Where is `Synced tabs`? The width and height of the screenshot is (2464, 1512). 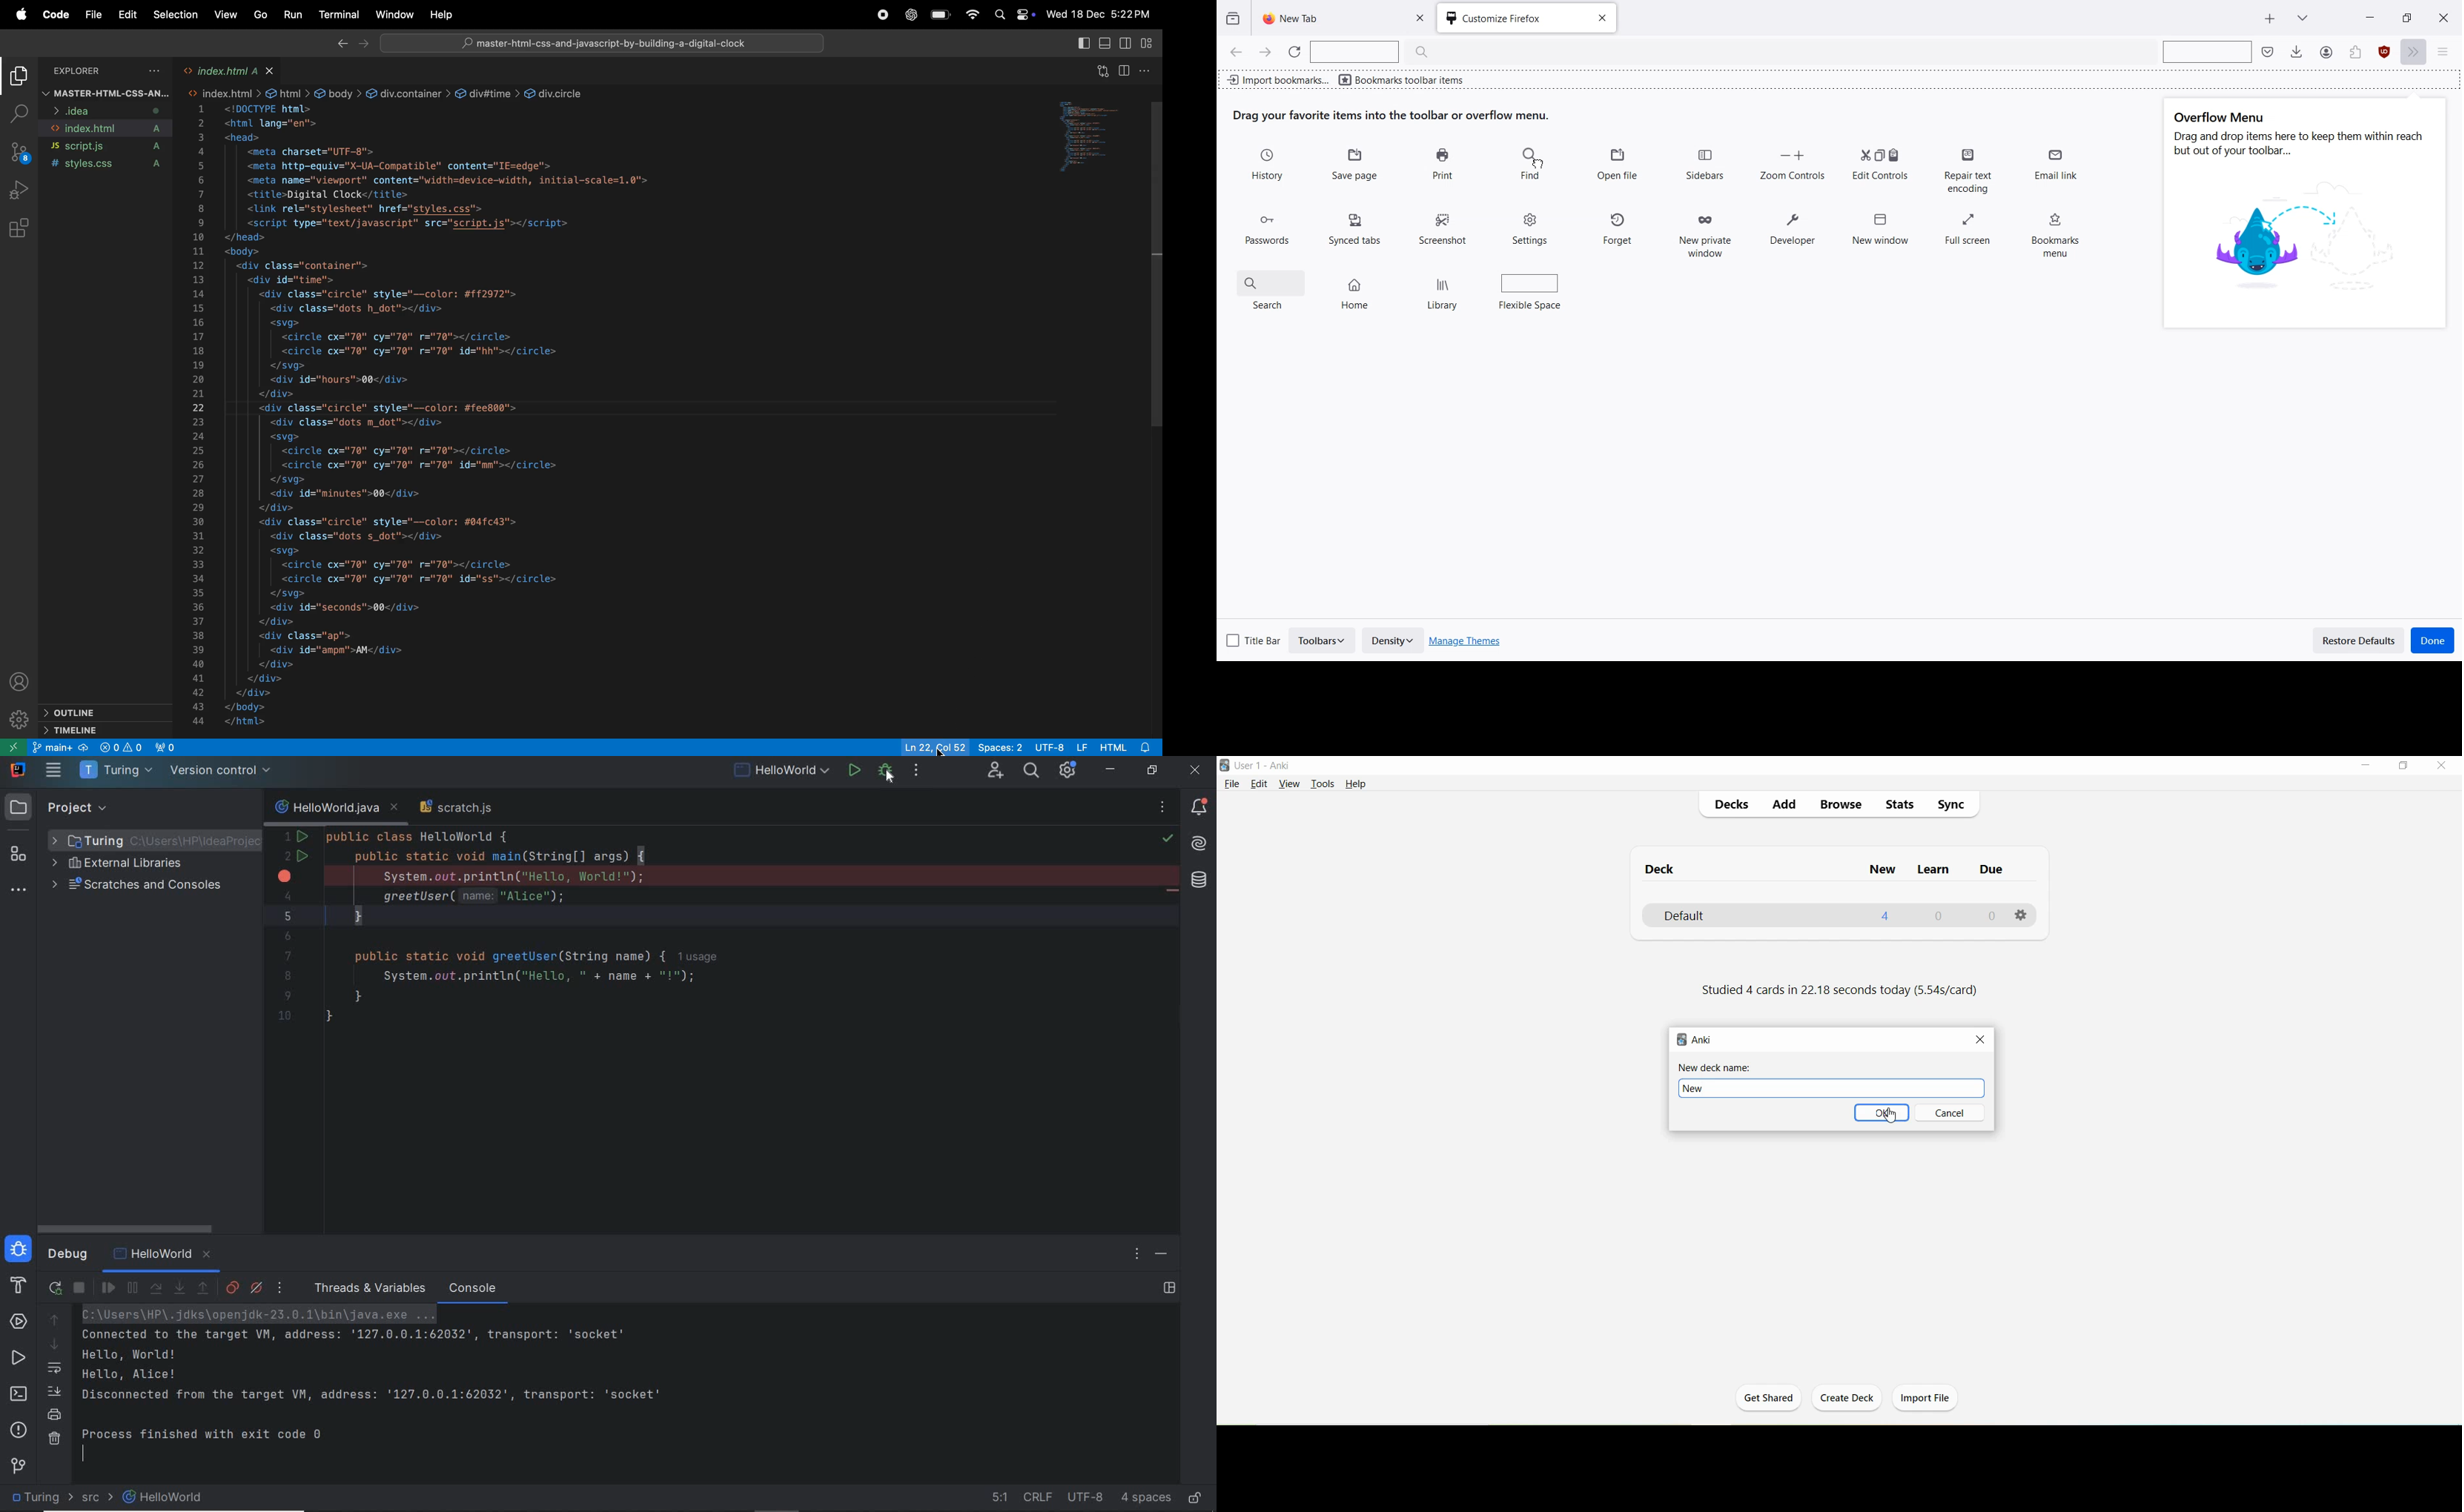
Synced tabs is located at coordinates (1357, 225).